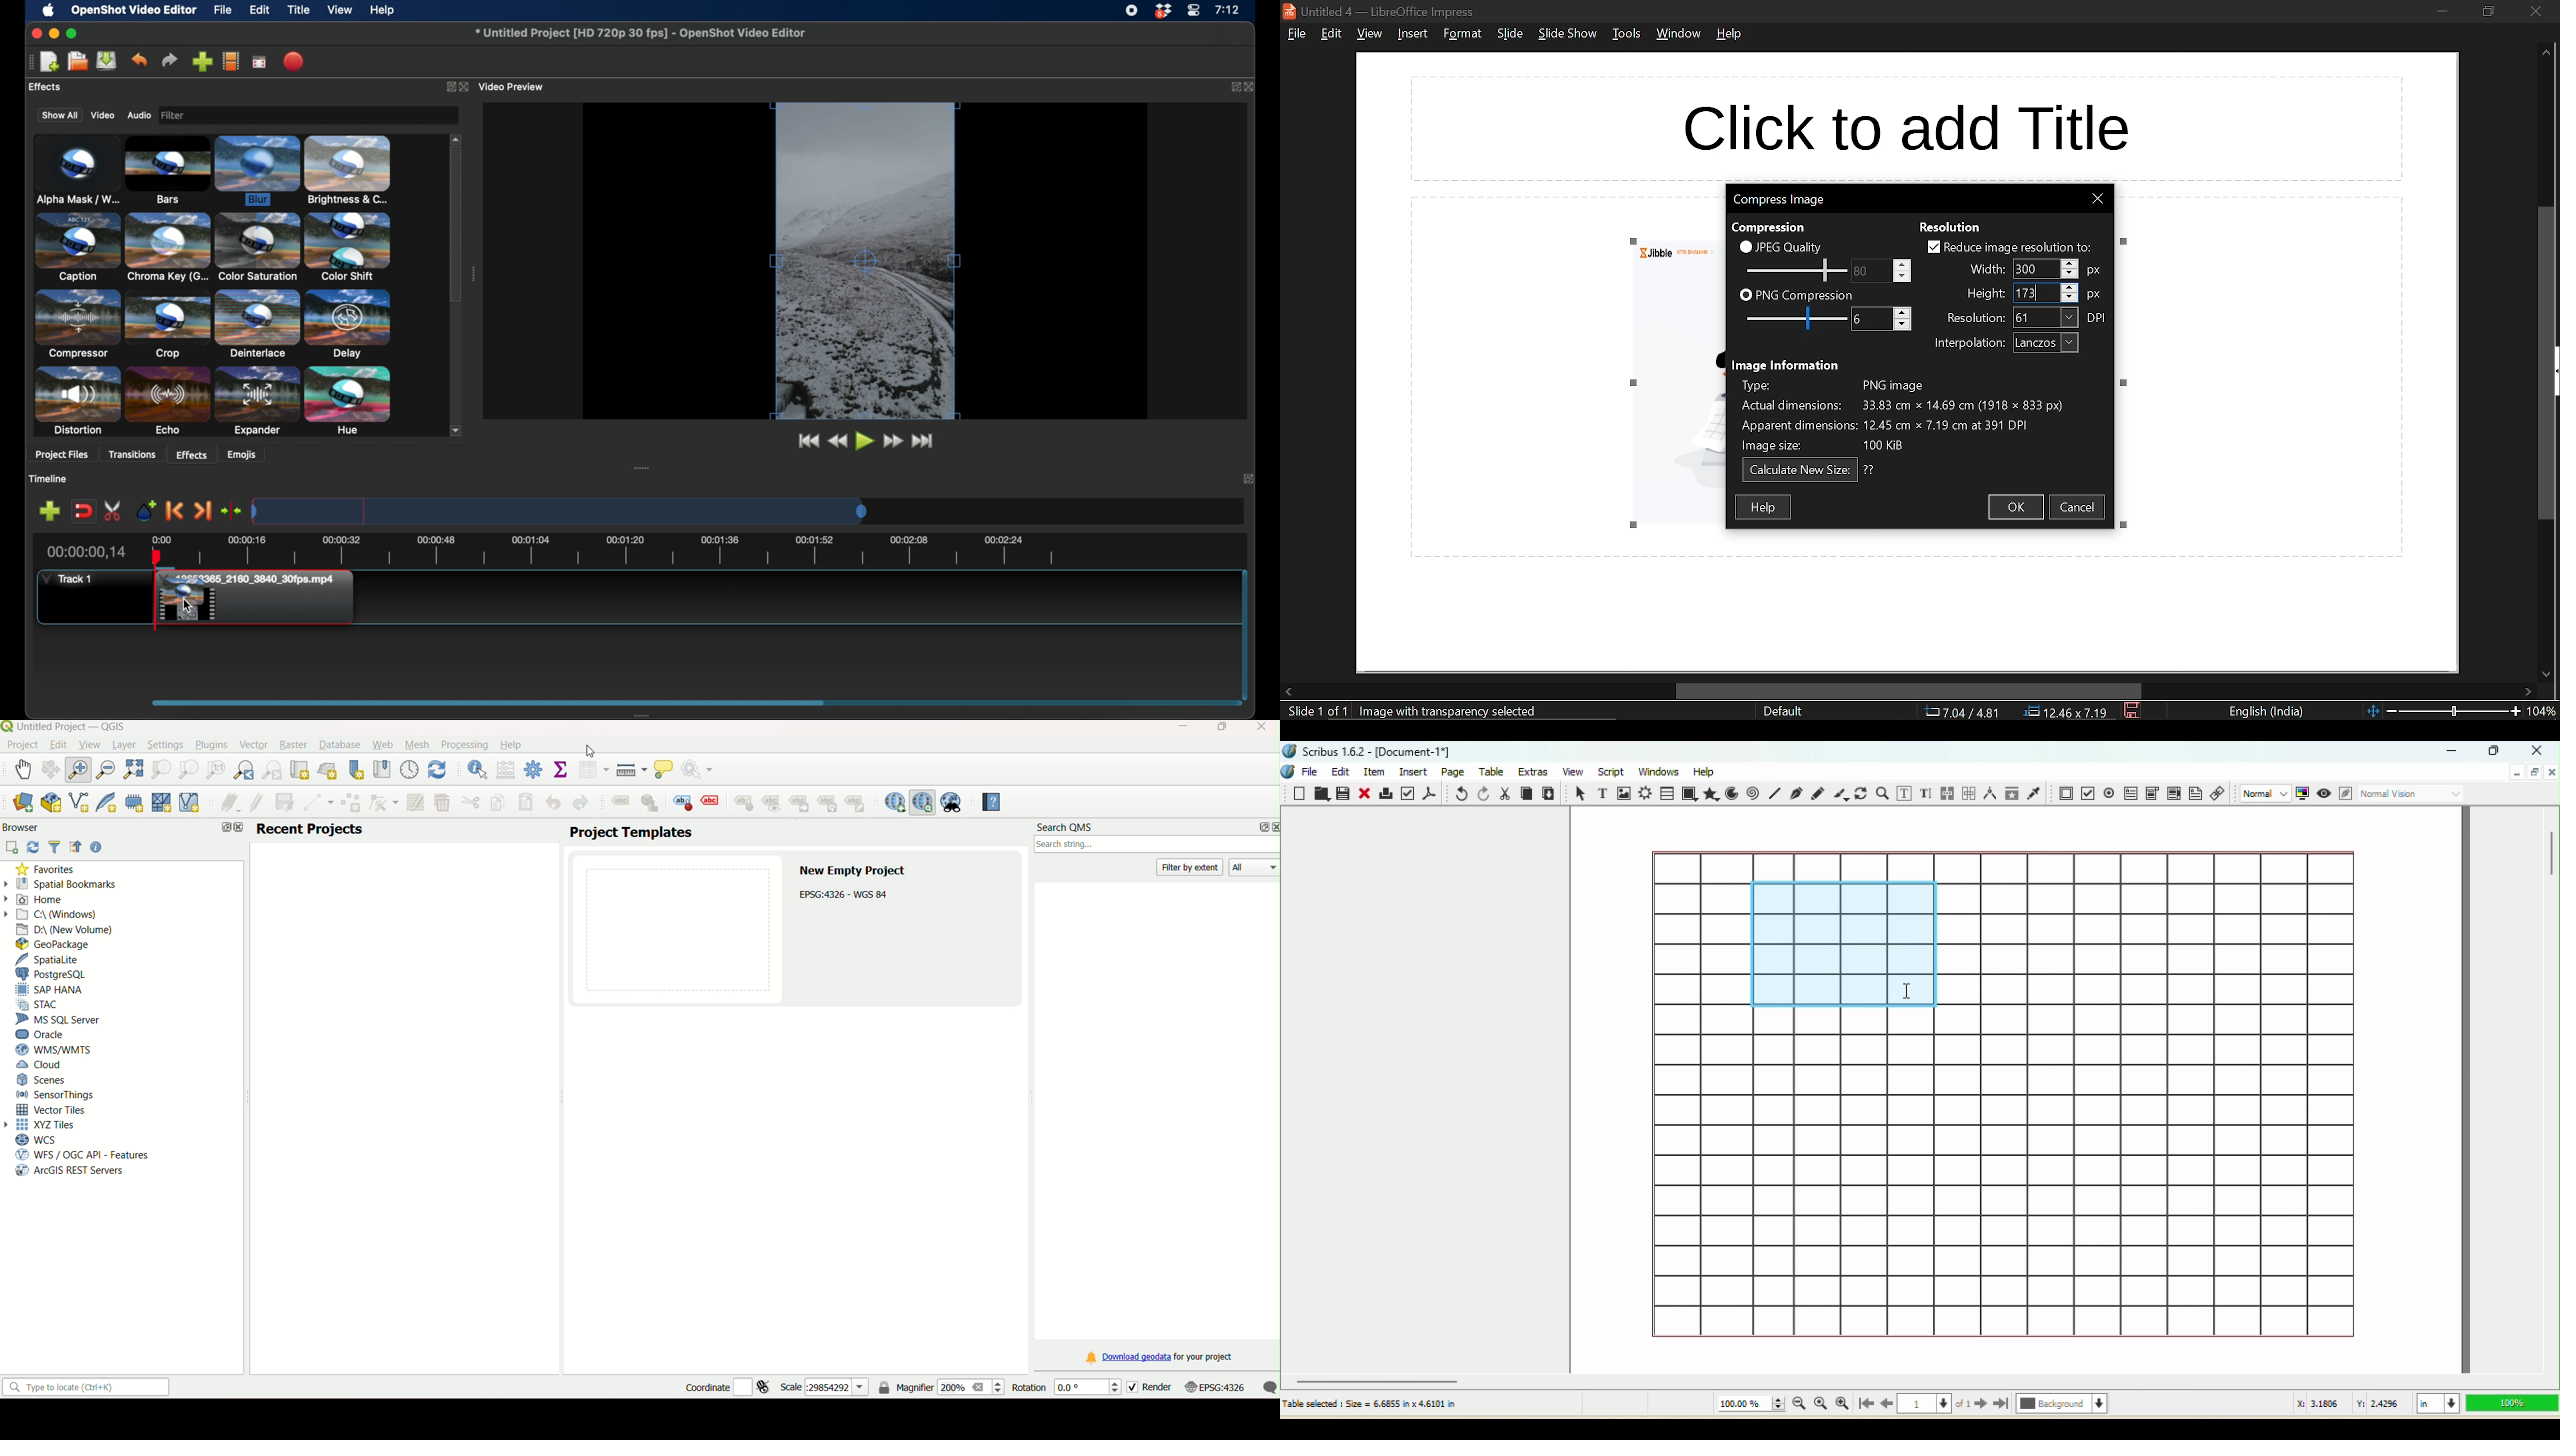  What do you see at coordinates (2413, 795) in the screenshot?
I see `Select the visual appearance of the display` at bounding box center [2413, 795].